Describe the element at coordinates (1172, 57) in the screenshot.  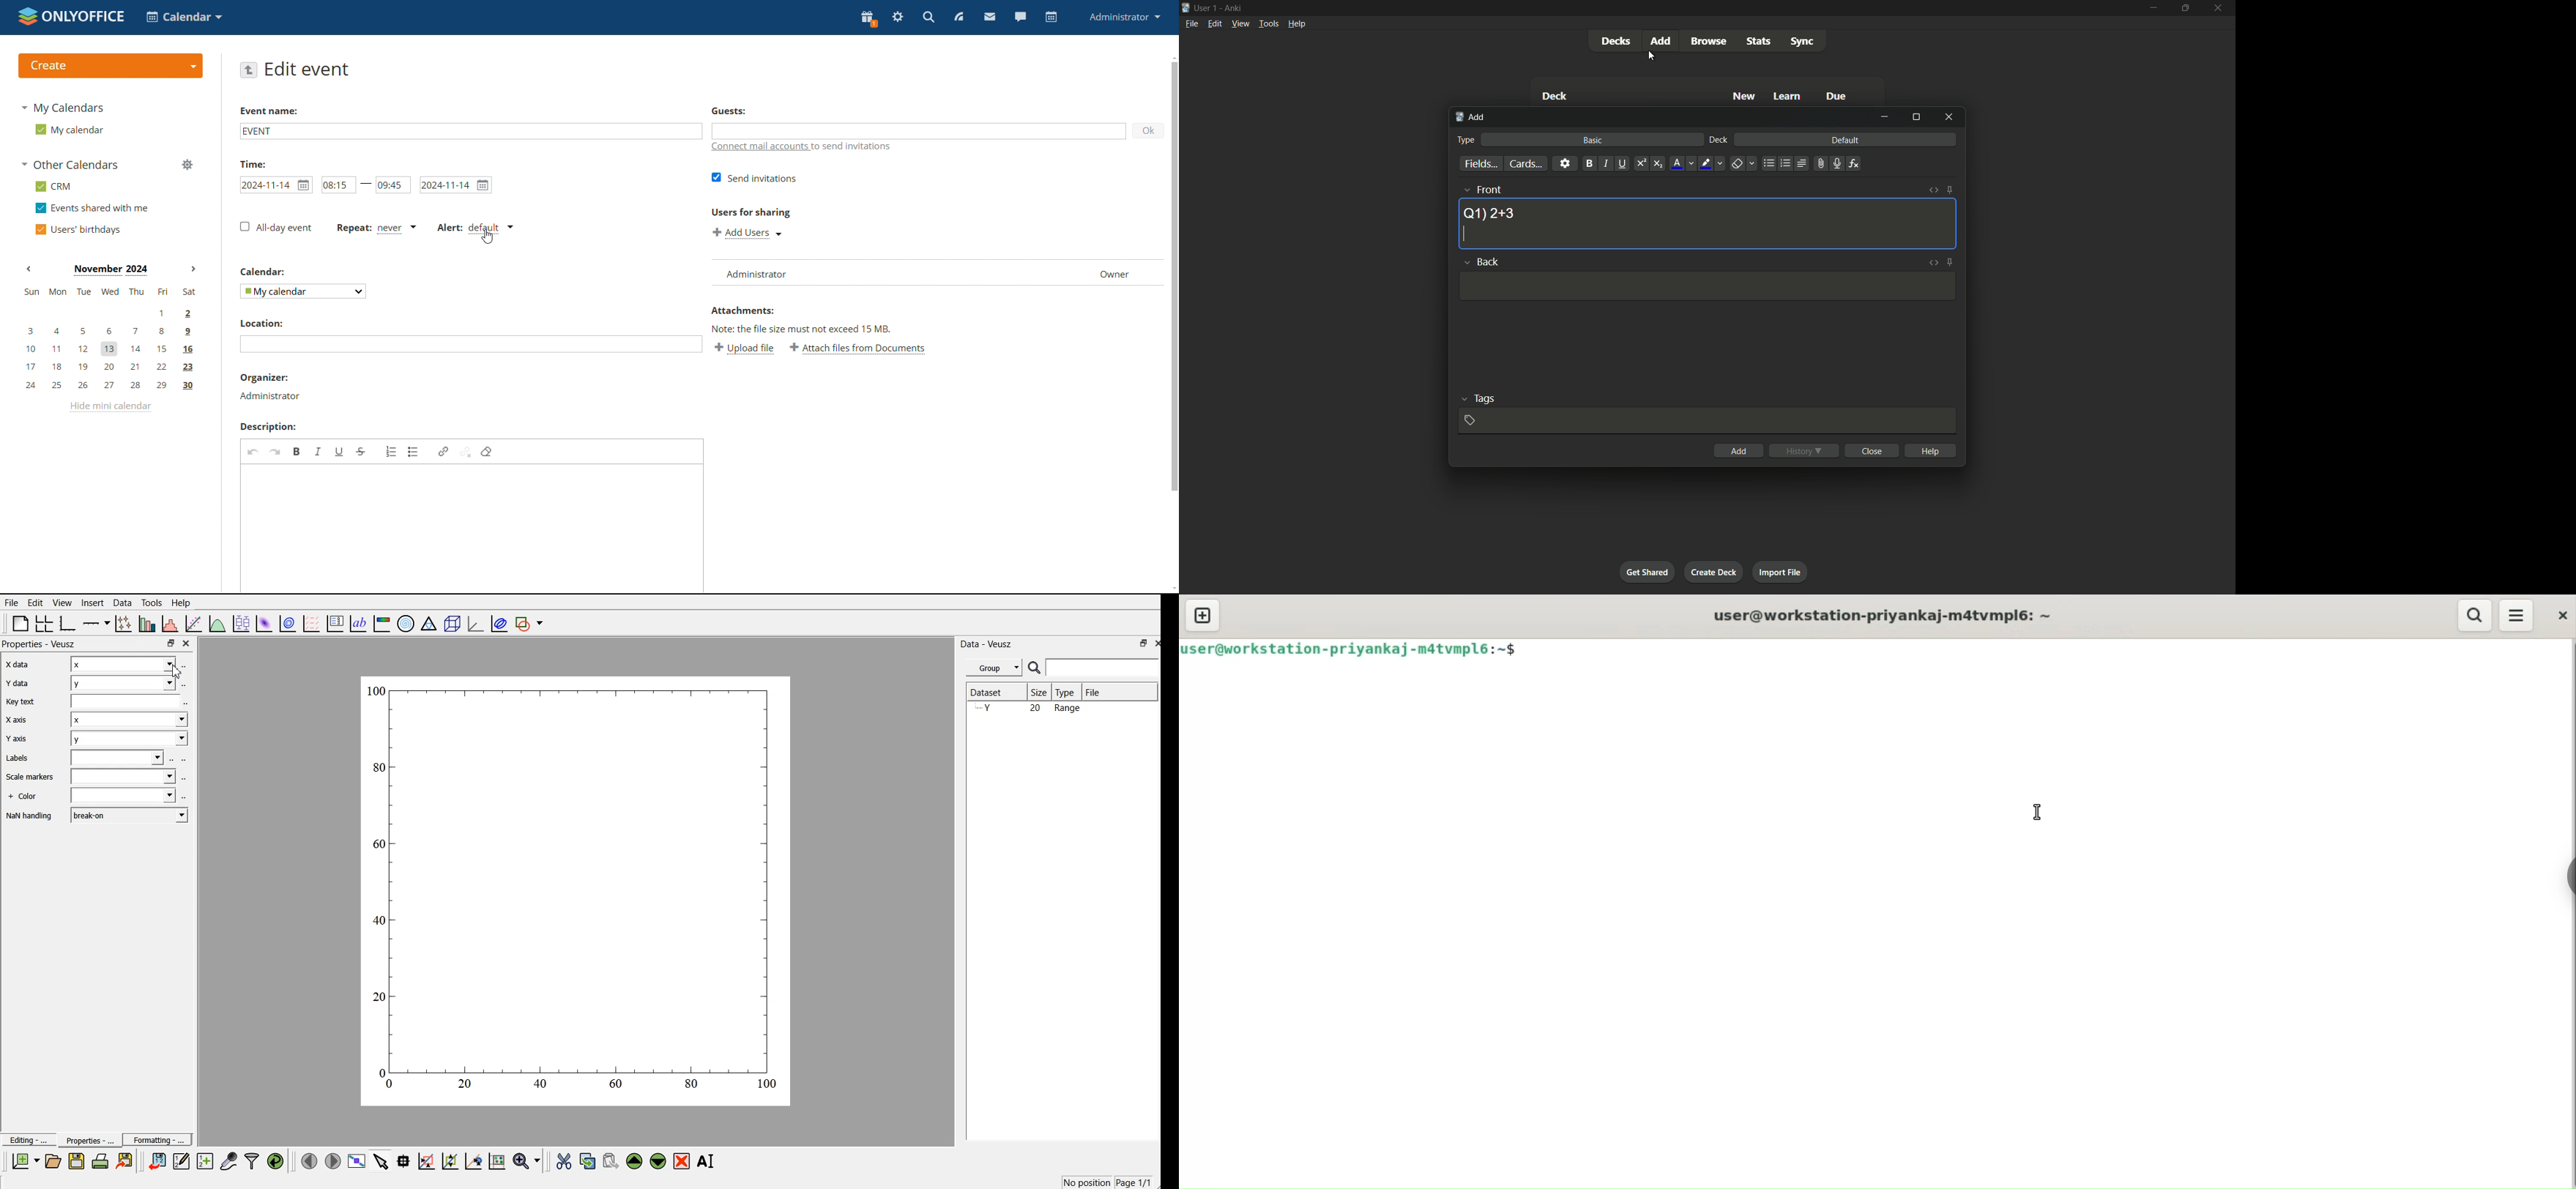
I see `scroll up` at that location.